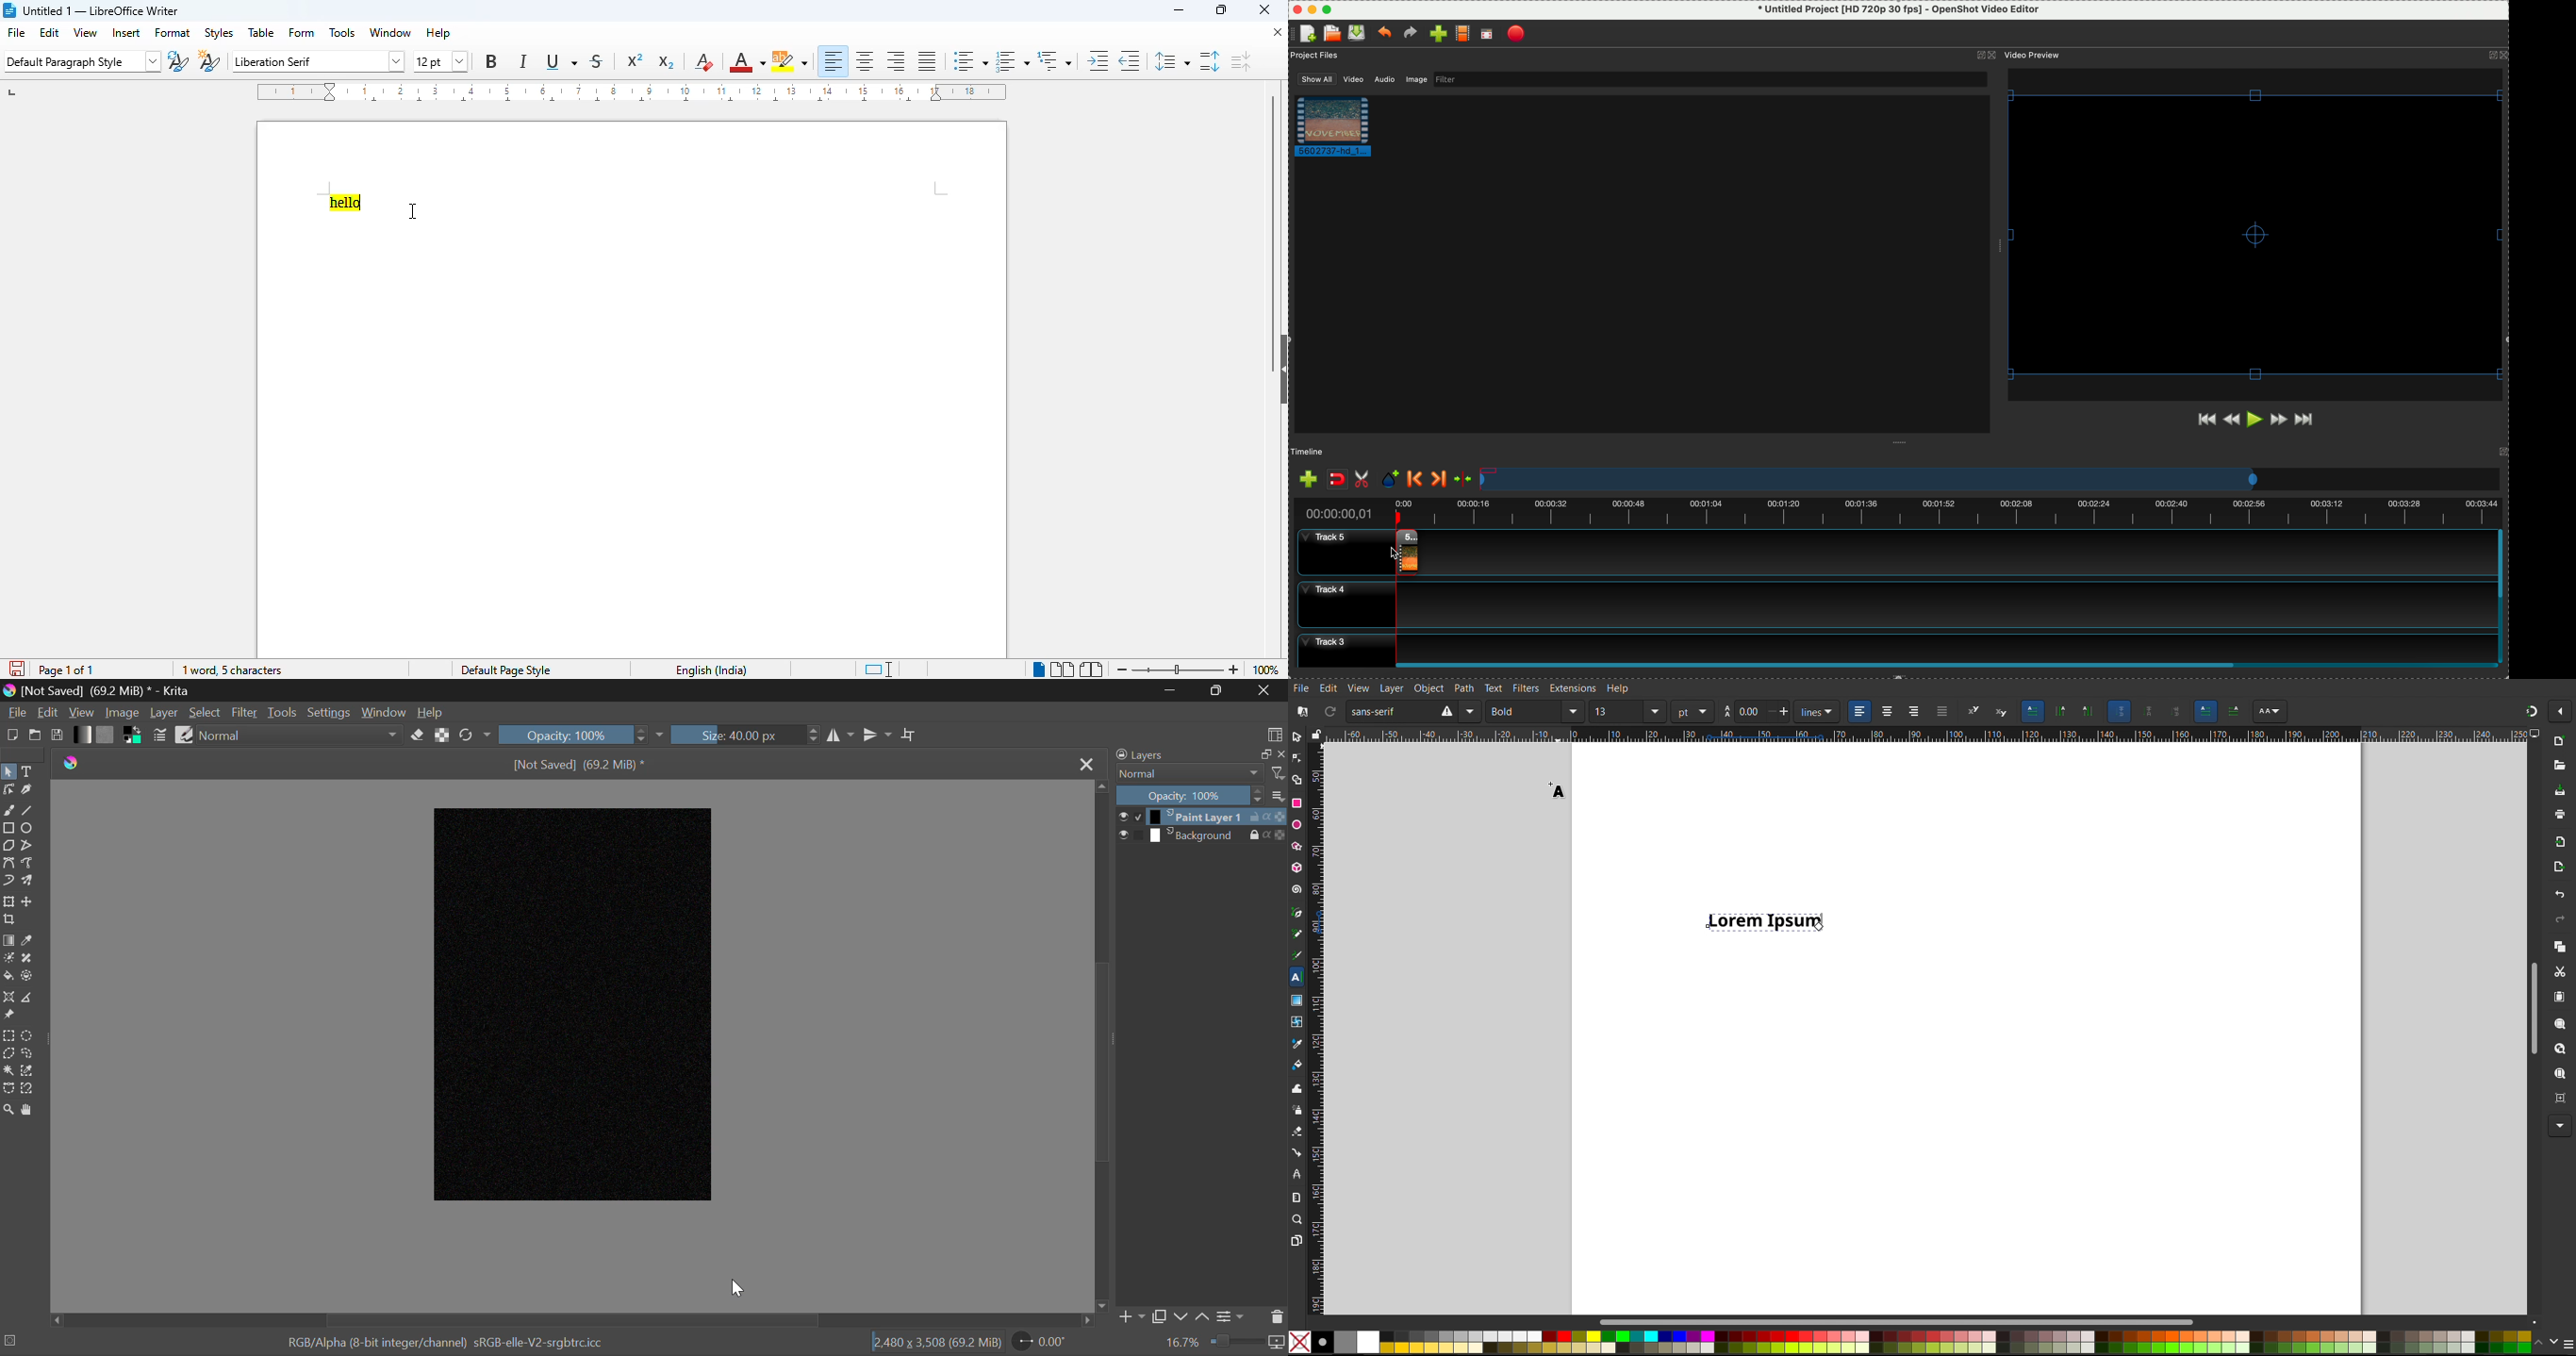 The width and height of the screenshot is (2576, 1372). What do you see at coordinates (1246, 835) in the screenshot?
I see `lock` at bounding box center [1246, 835].